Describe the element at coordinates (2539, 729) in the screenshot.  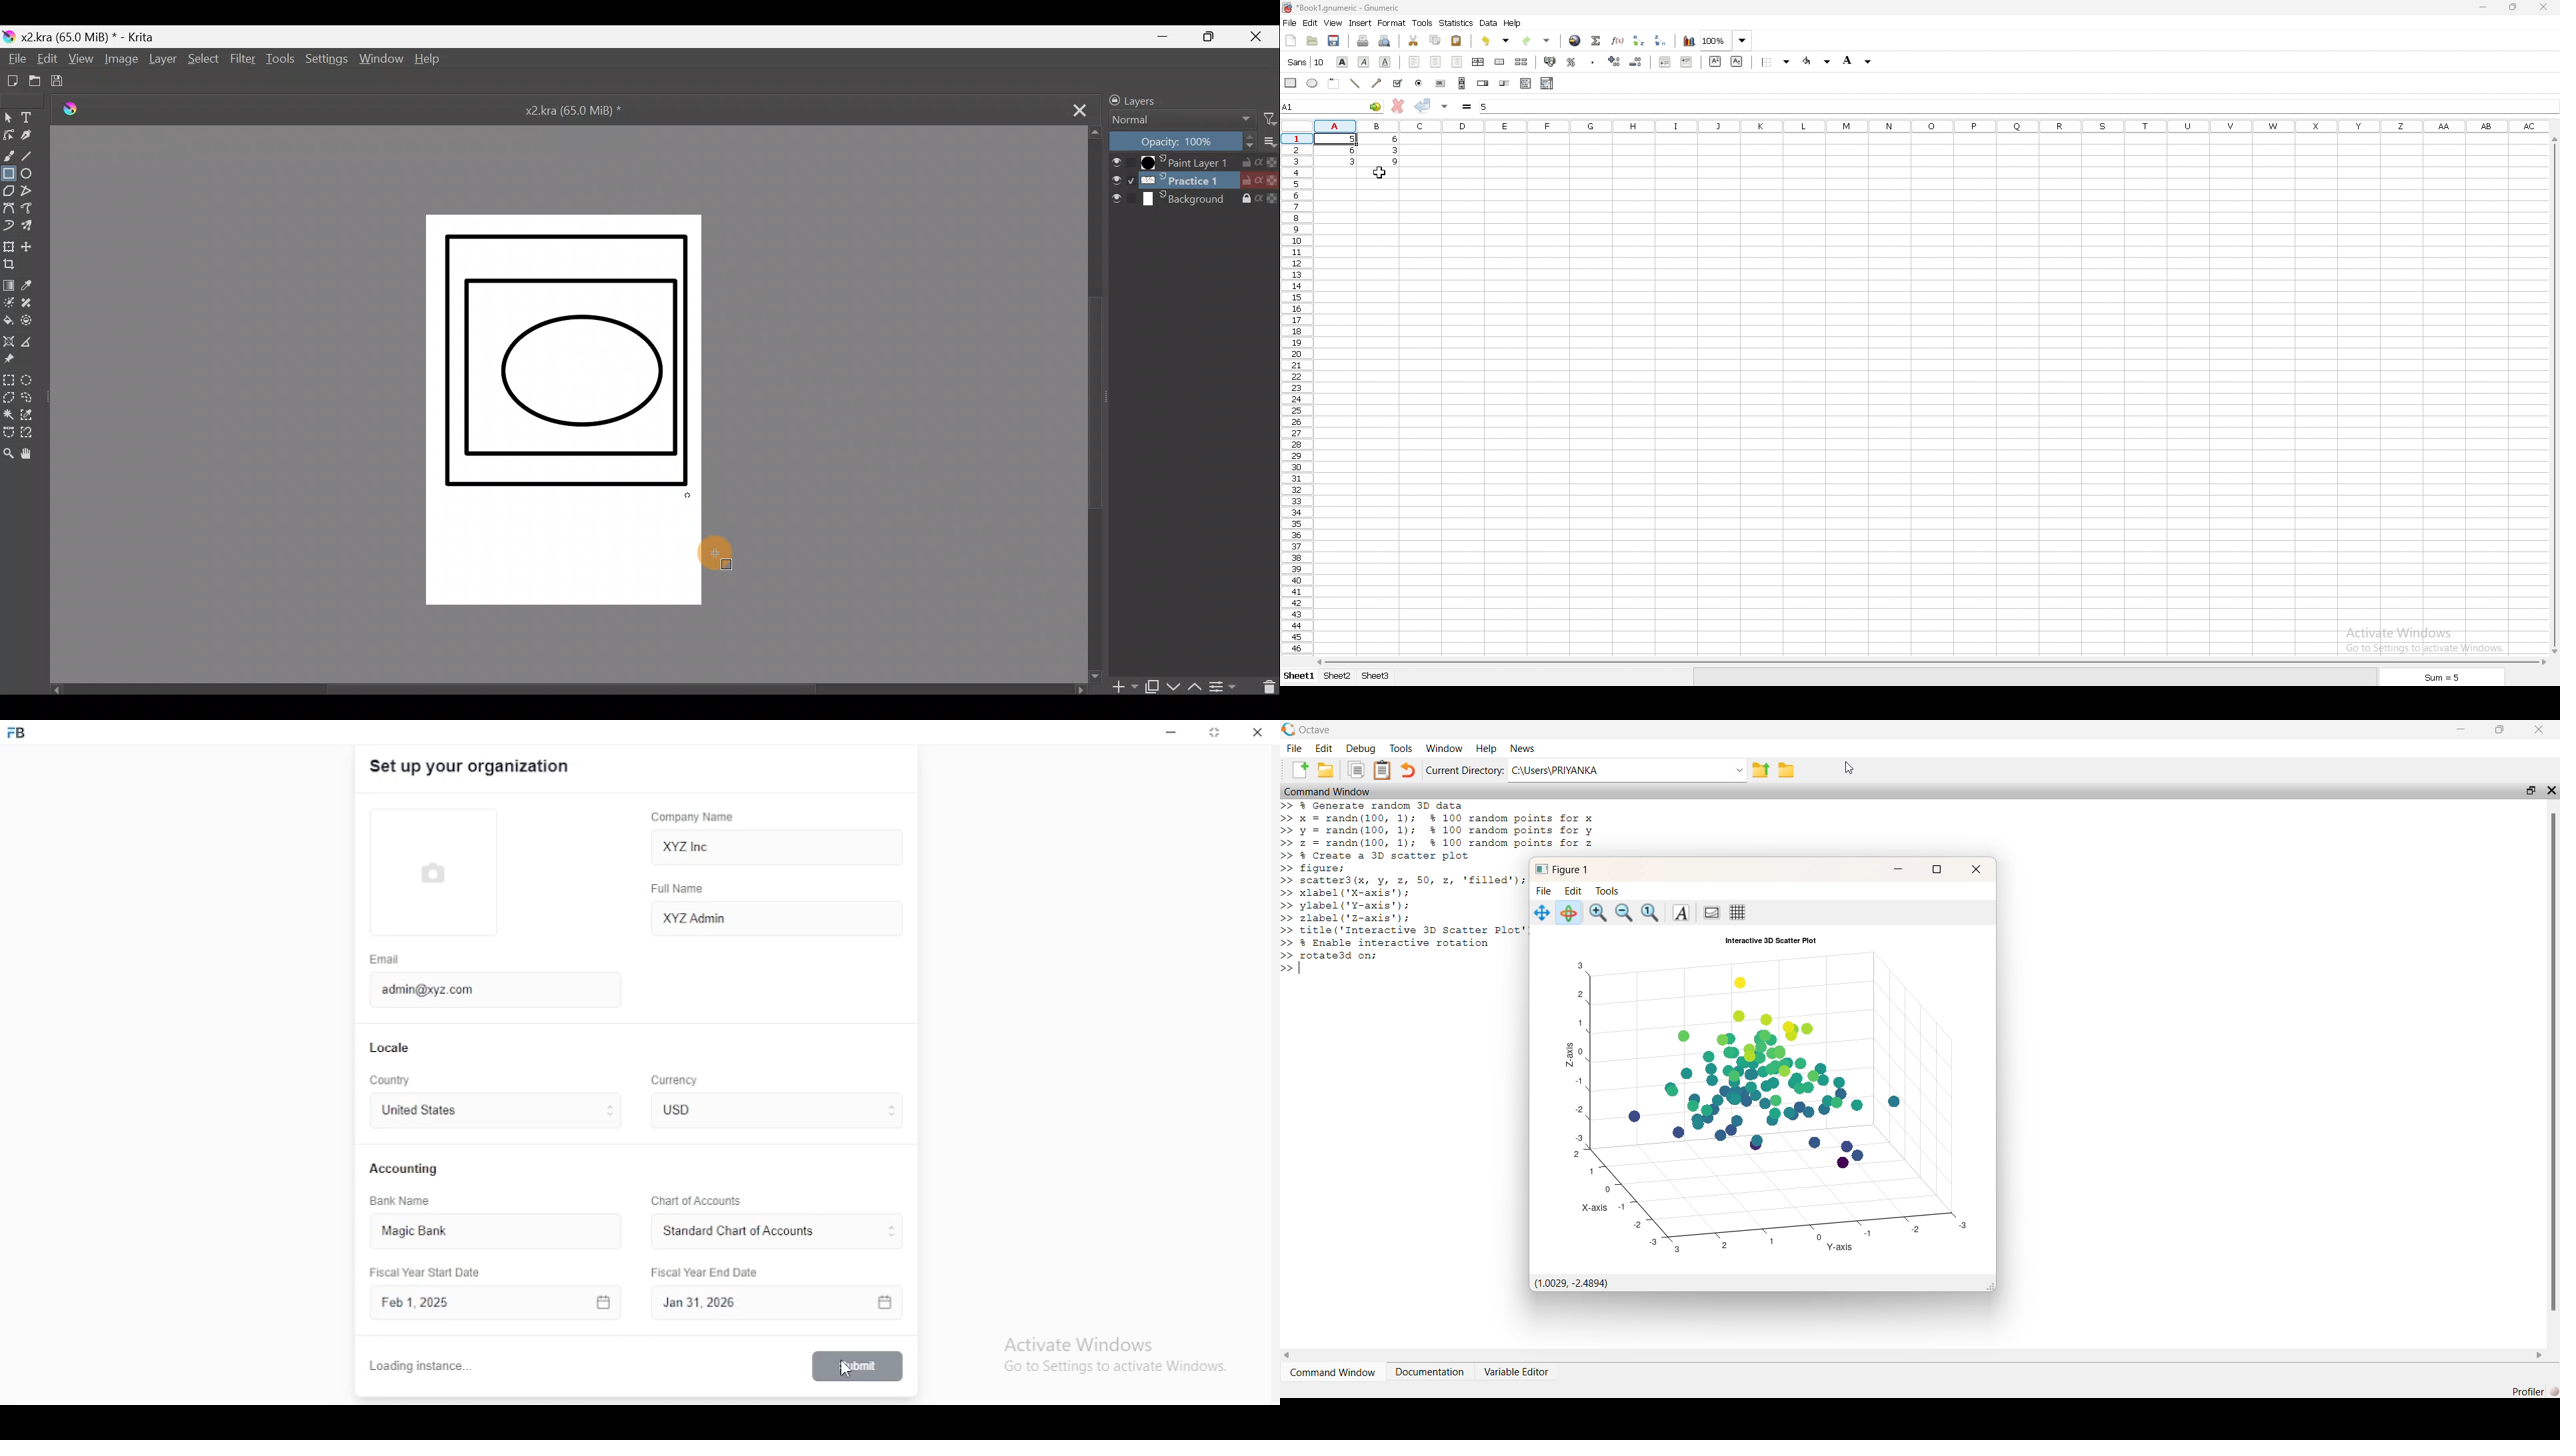
I see `close` at that location.